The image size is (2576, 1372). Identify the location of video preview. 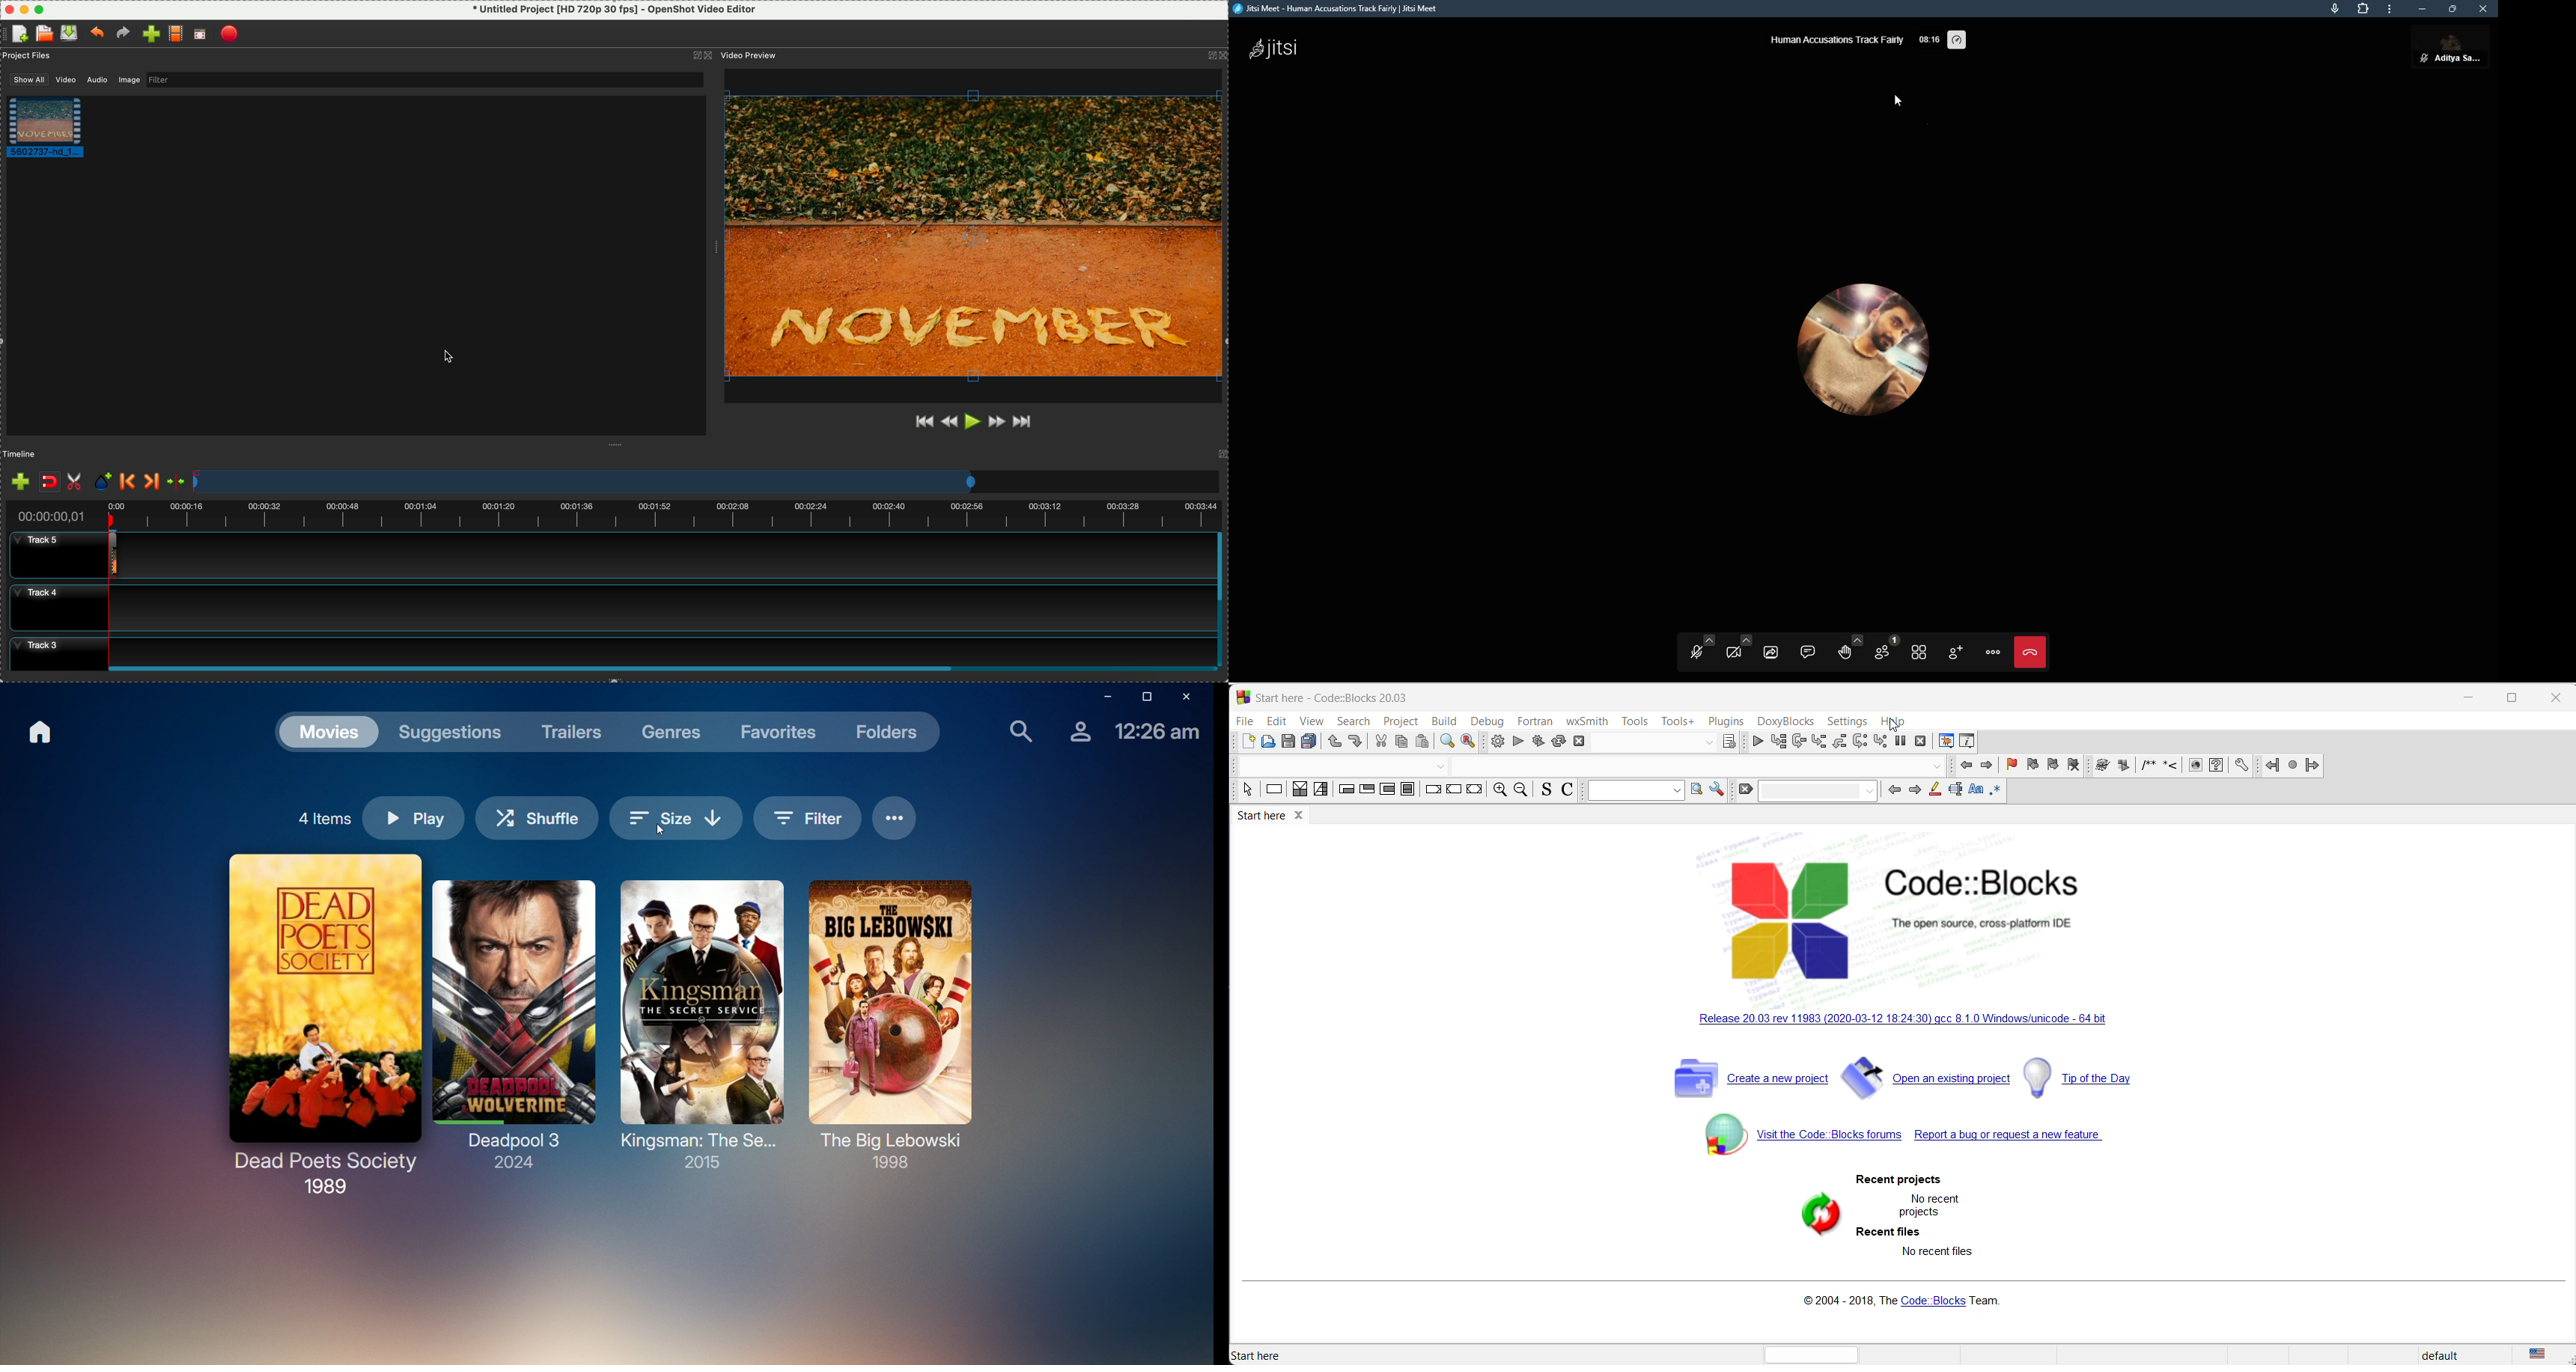
(975, 236).